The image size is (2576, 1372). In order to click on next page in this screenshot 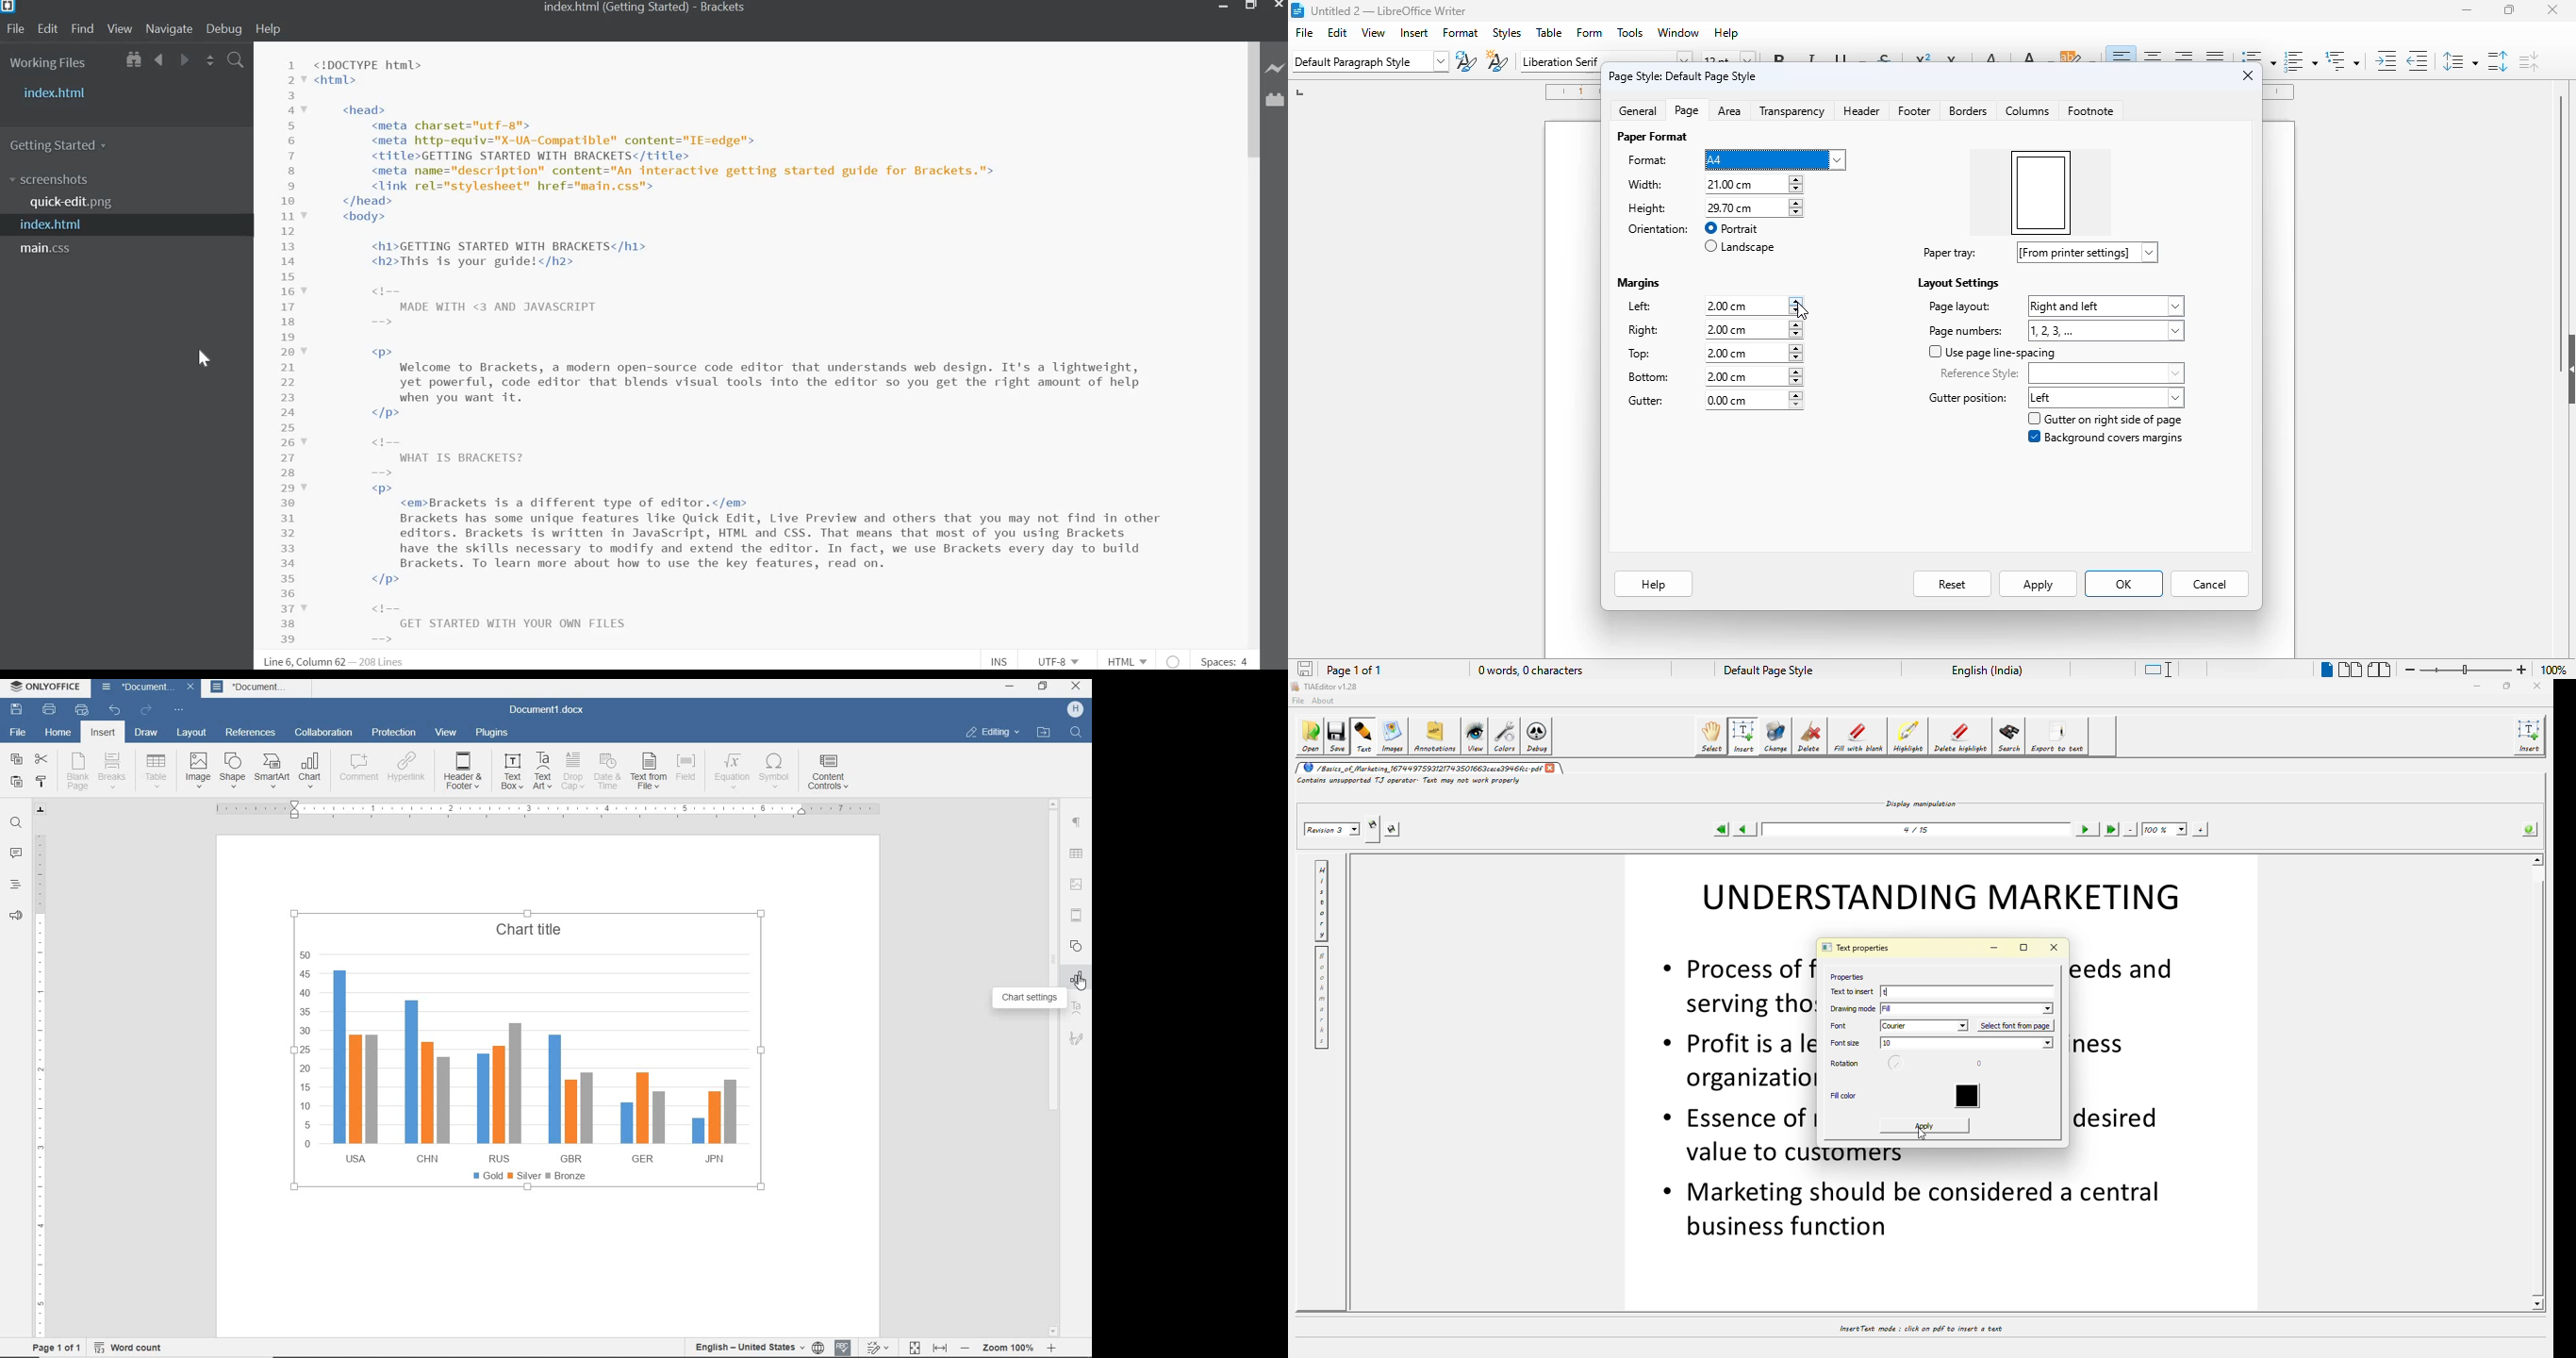, I will do `click(2088, 830)`.